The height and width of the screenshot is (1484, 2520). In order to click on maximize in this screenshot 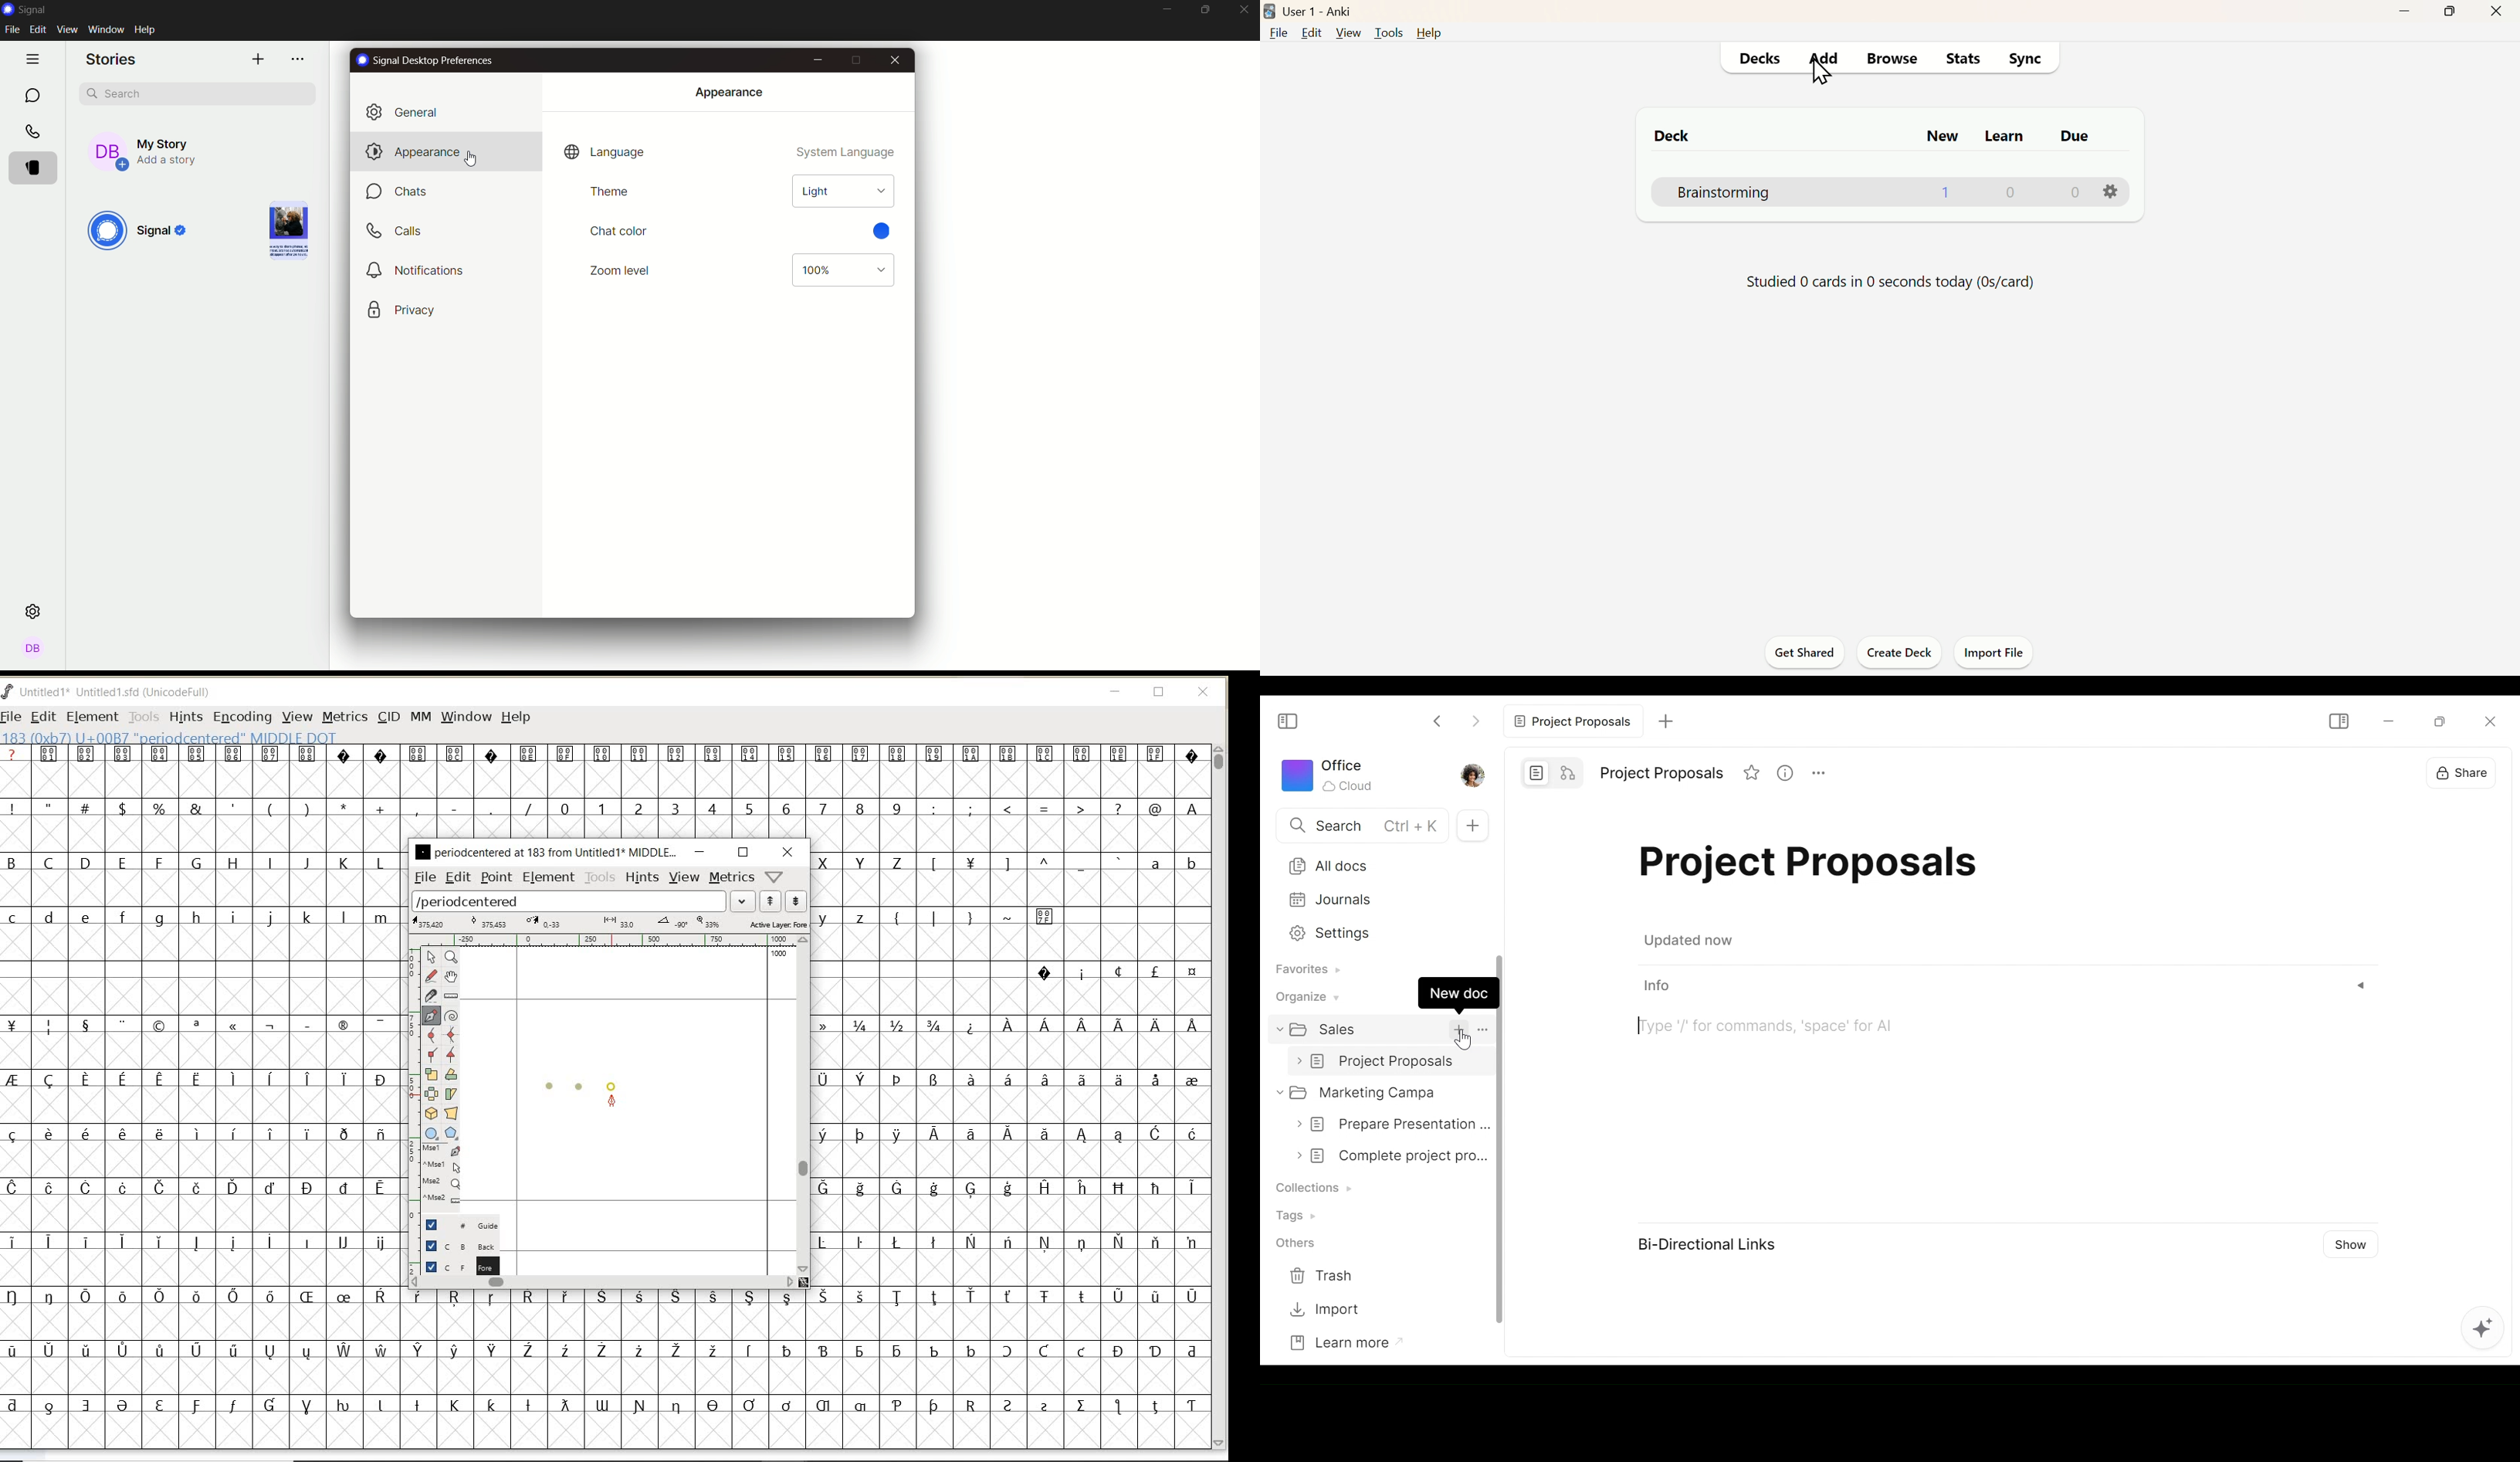, I will do `click(855, 61)`.